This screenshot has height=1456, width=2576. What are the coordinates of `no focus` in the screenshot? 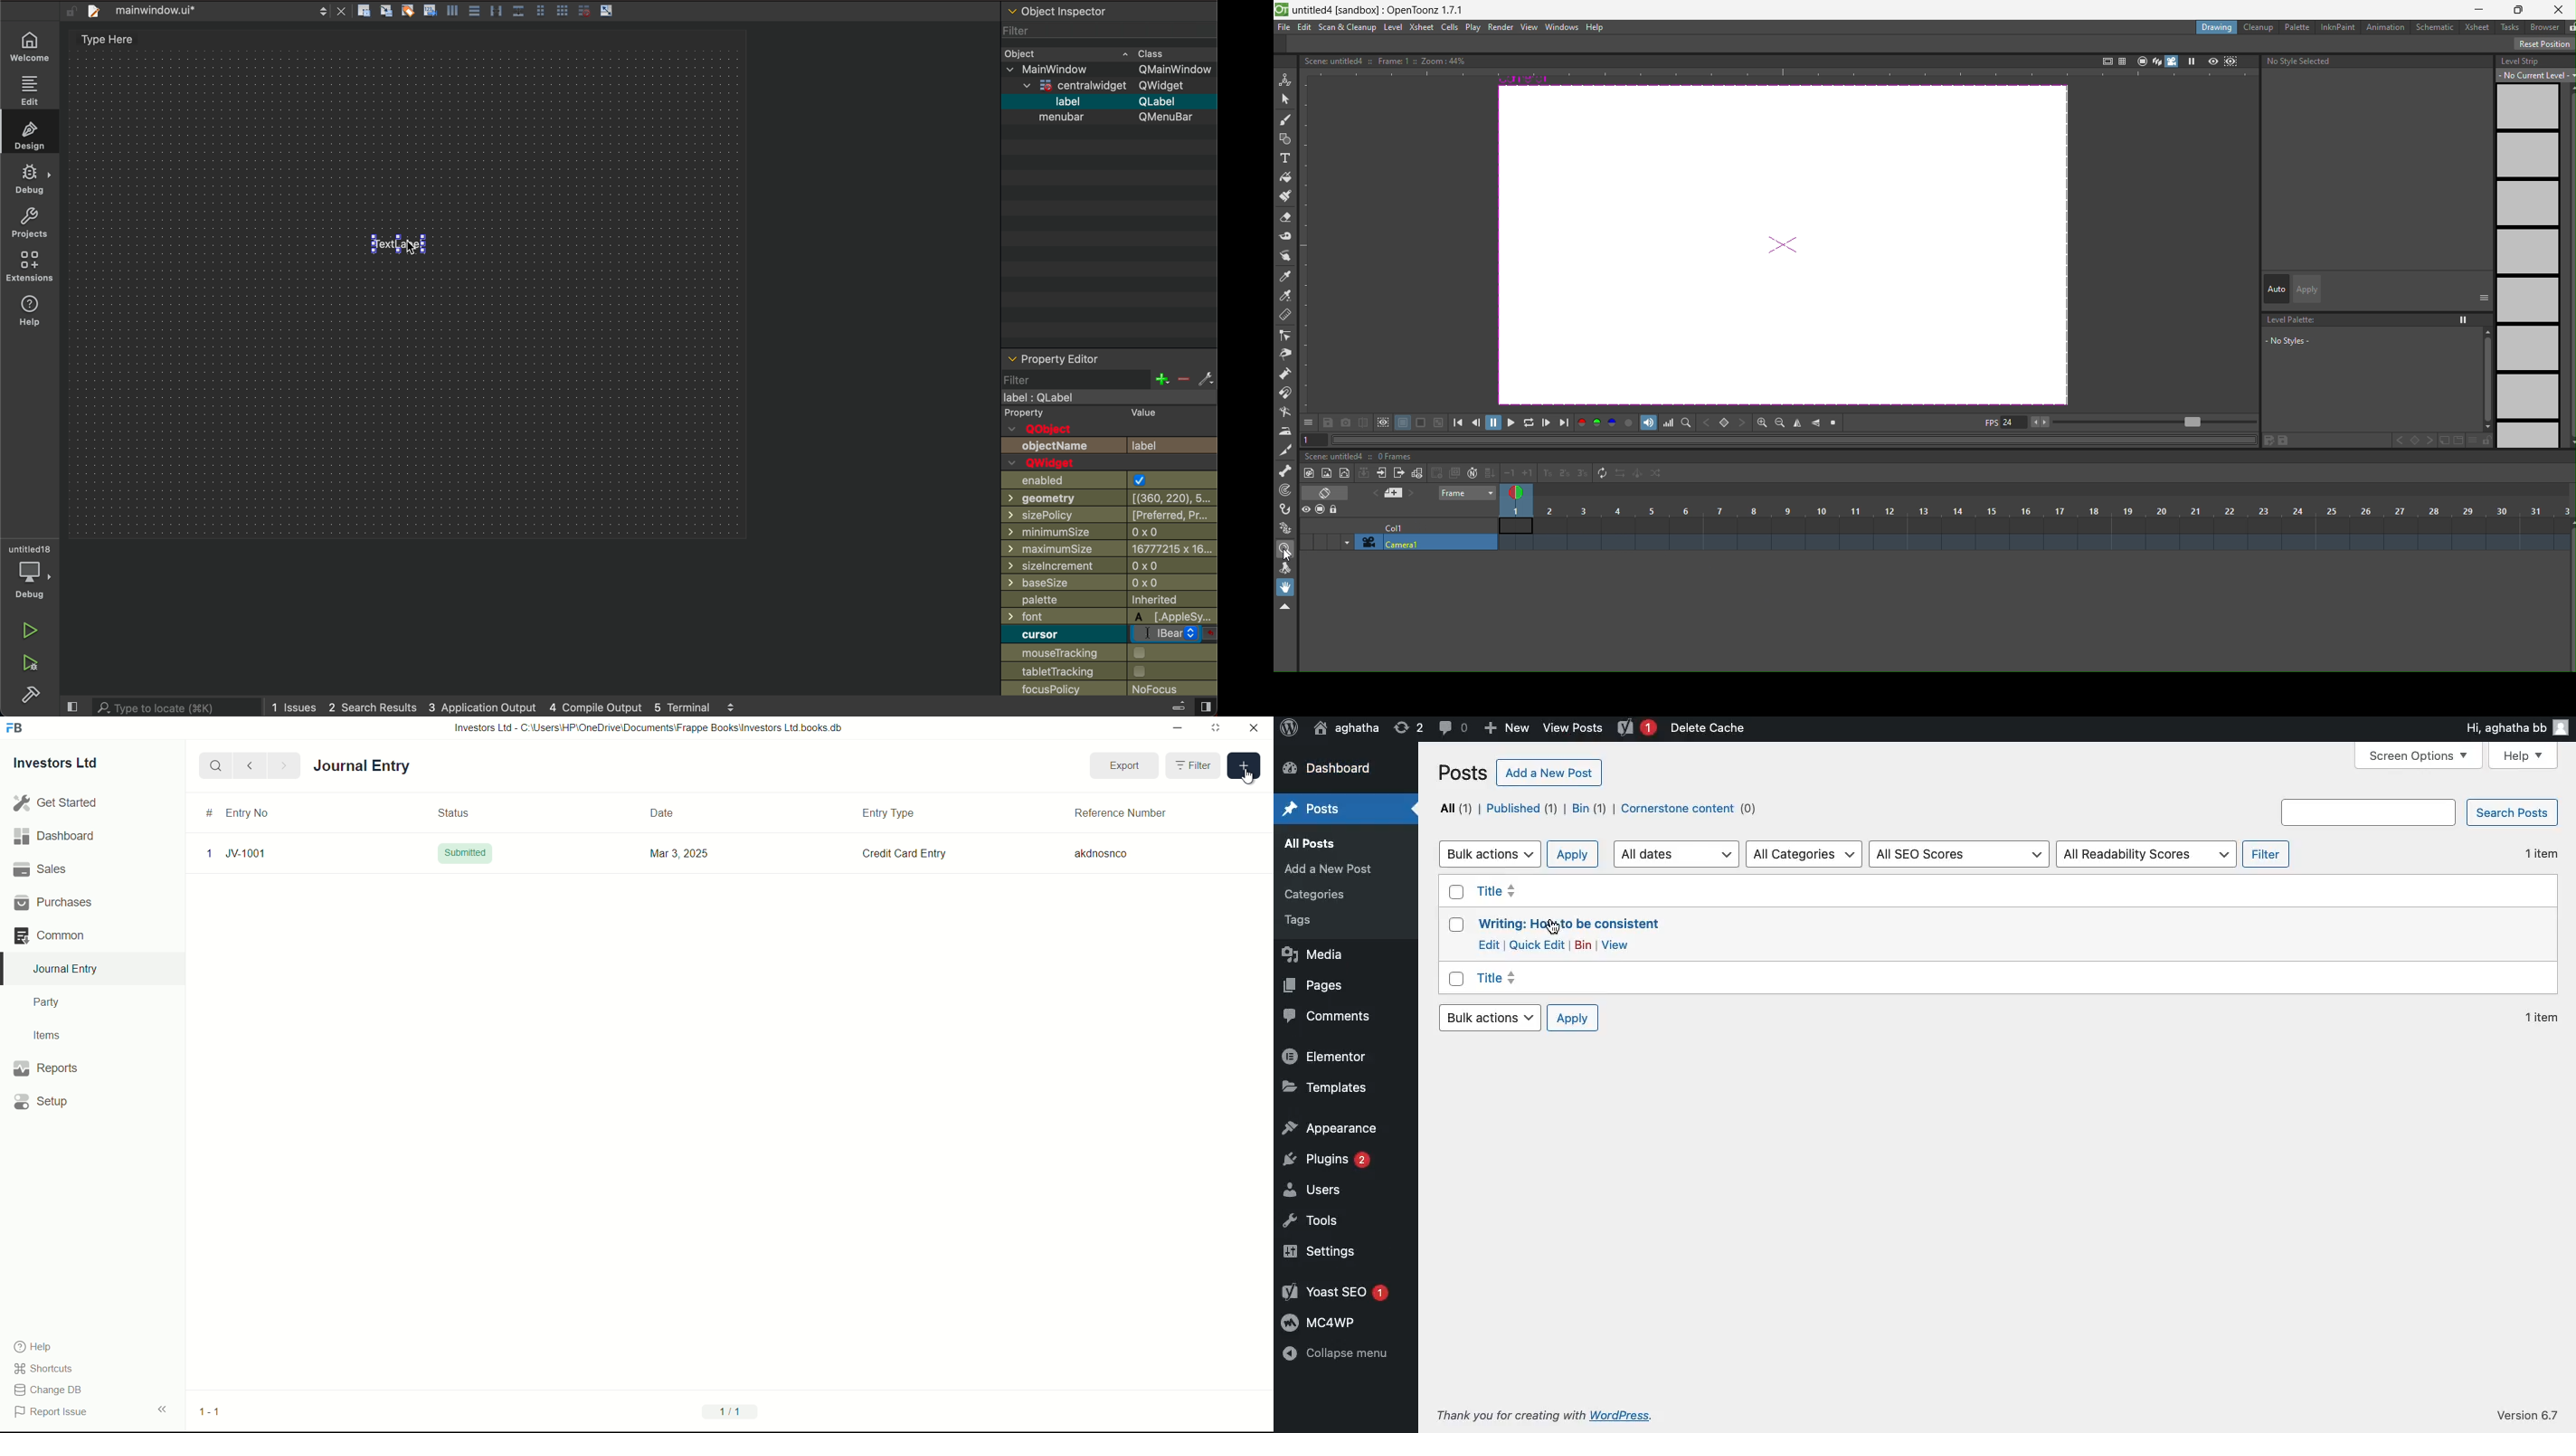 It's located at (1156, 689).